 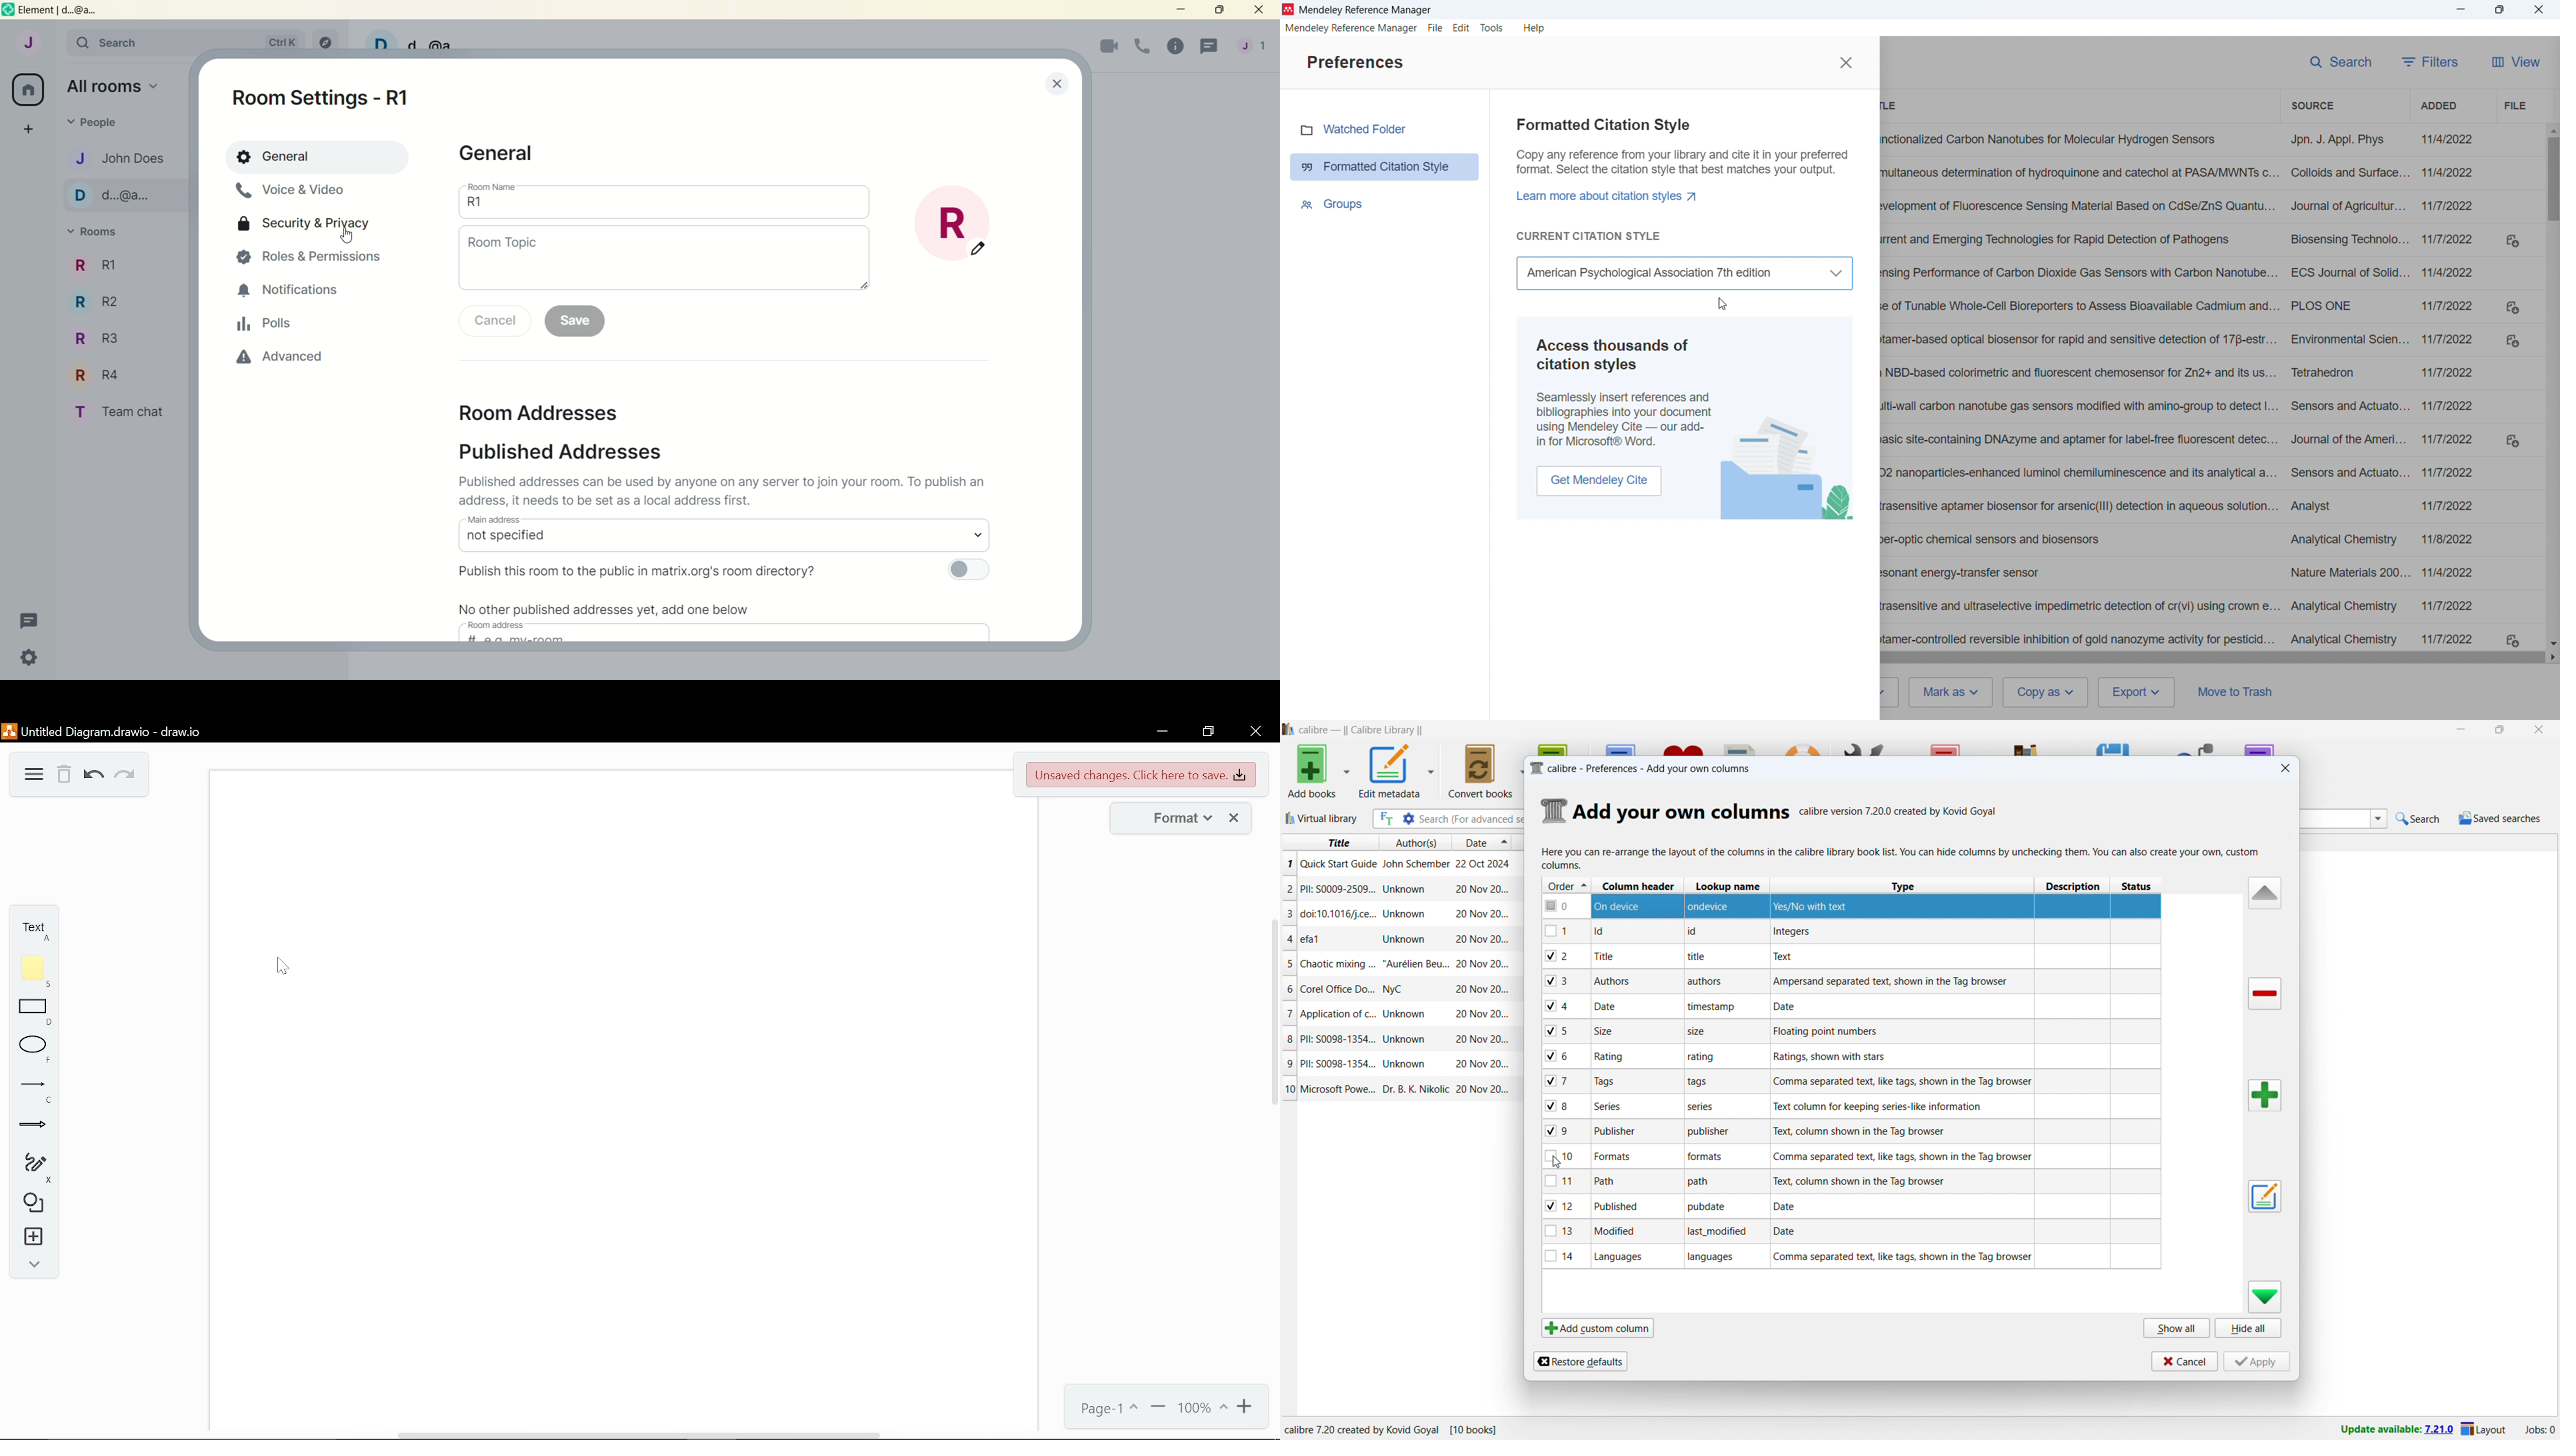 What do you see at coordinates (1183, 11) in the screenshot?
I see `minimize` at bounding box center [1183, 11].